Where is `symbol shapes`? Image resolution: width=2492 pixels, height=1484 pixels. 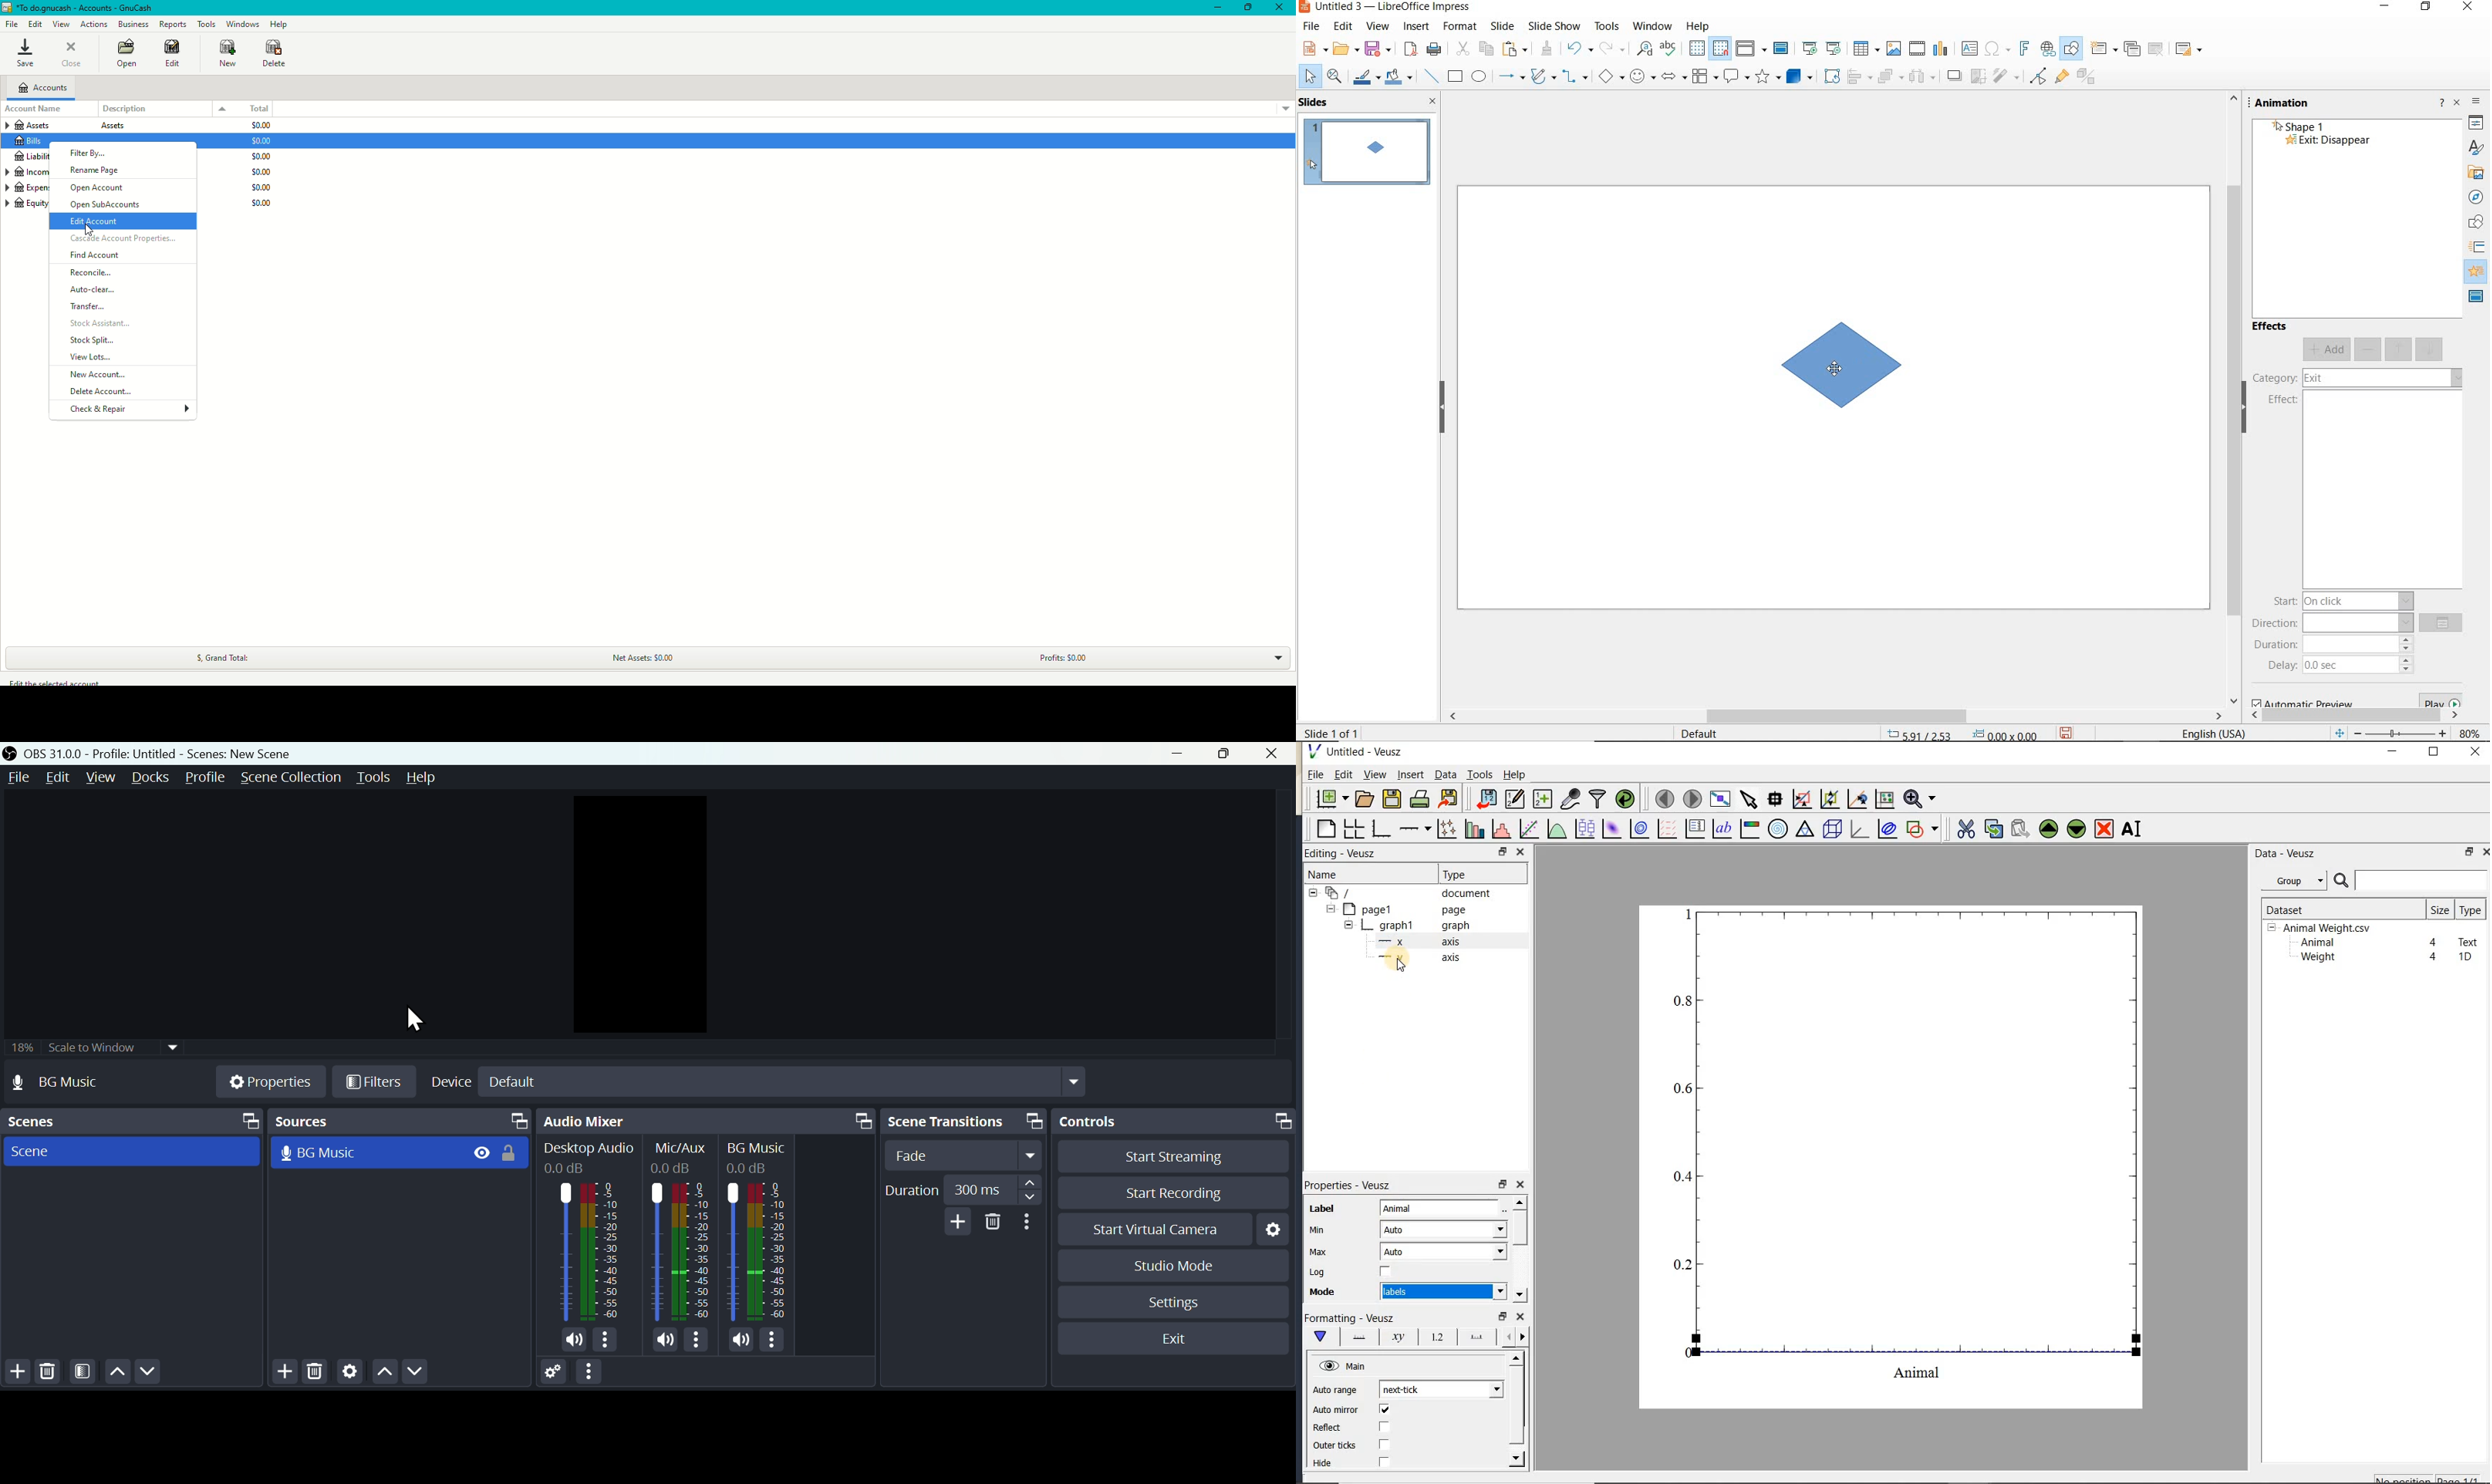 symbol shapes is located at coordinates (1643, 76).